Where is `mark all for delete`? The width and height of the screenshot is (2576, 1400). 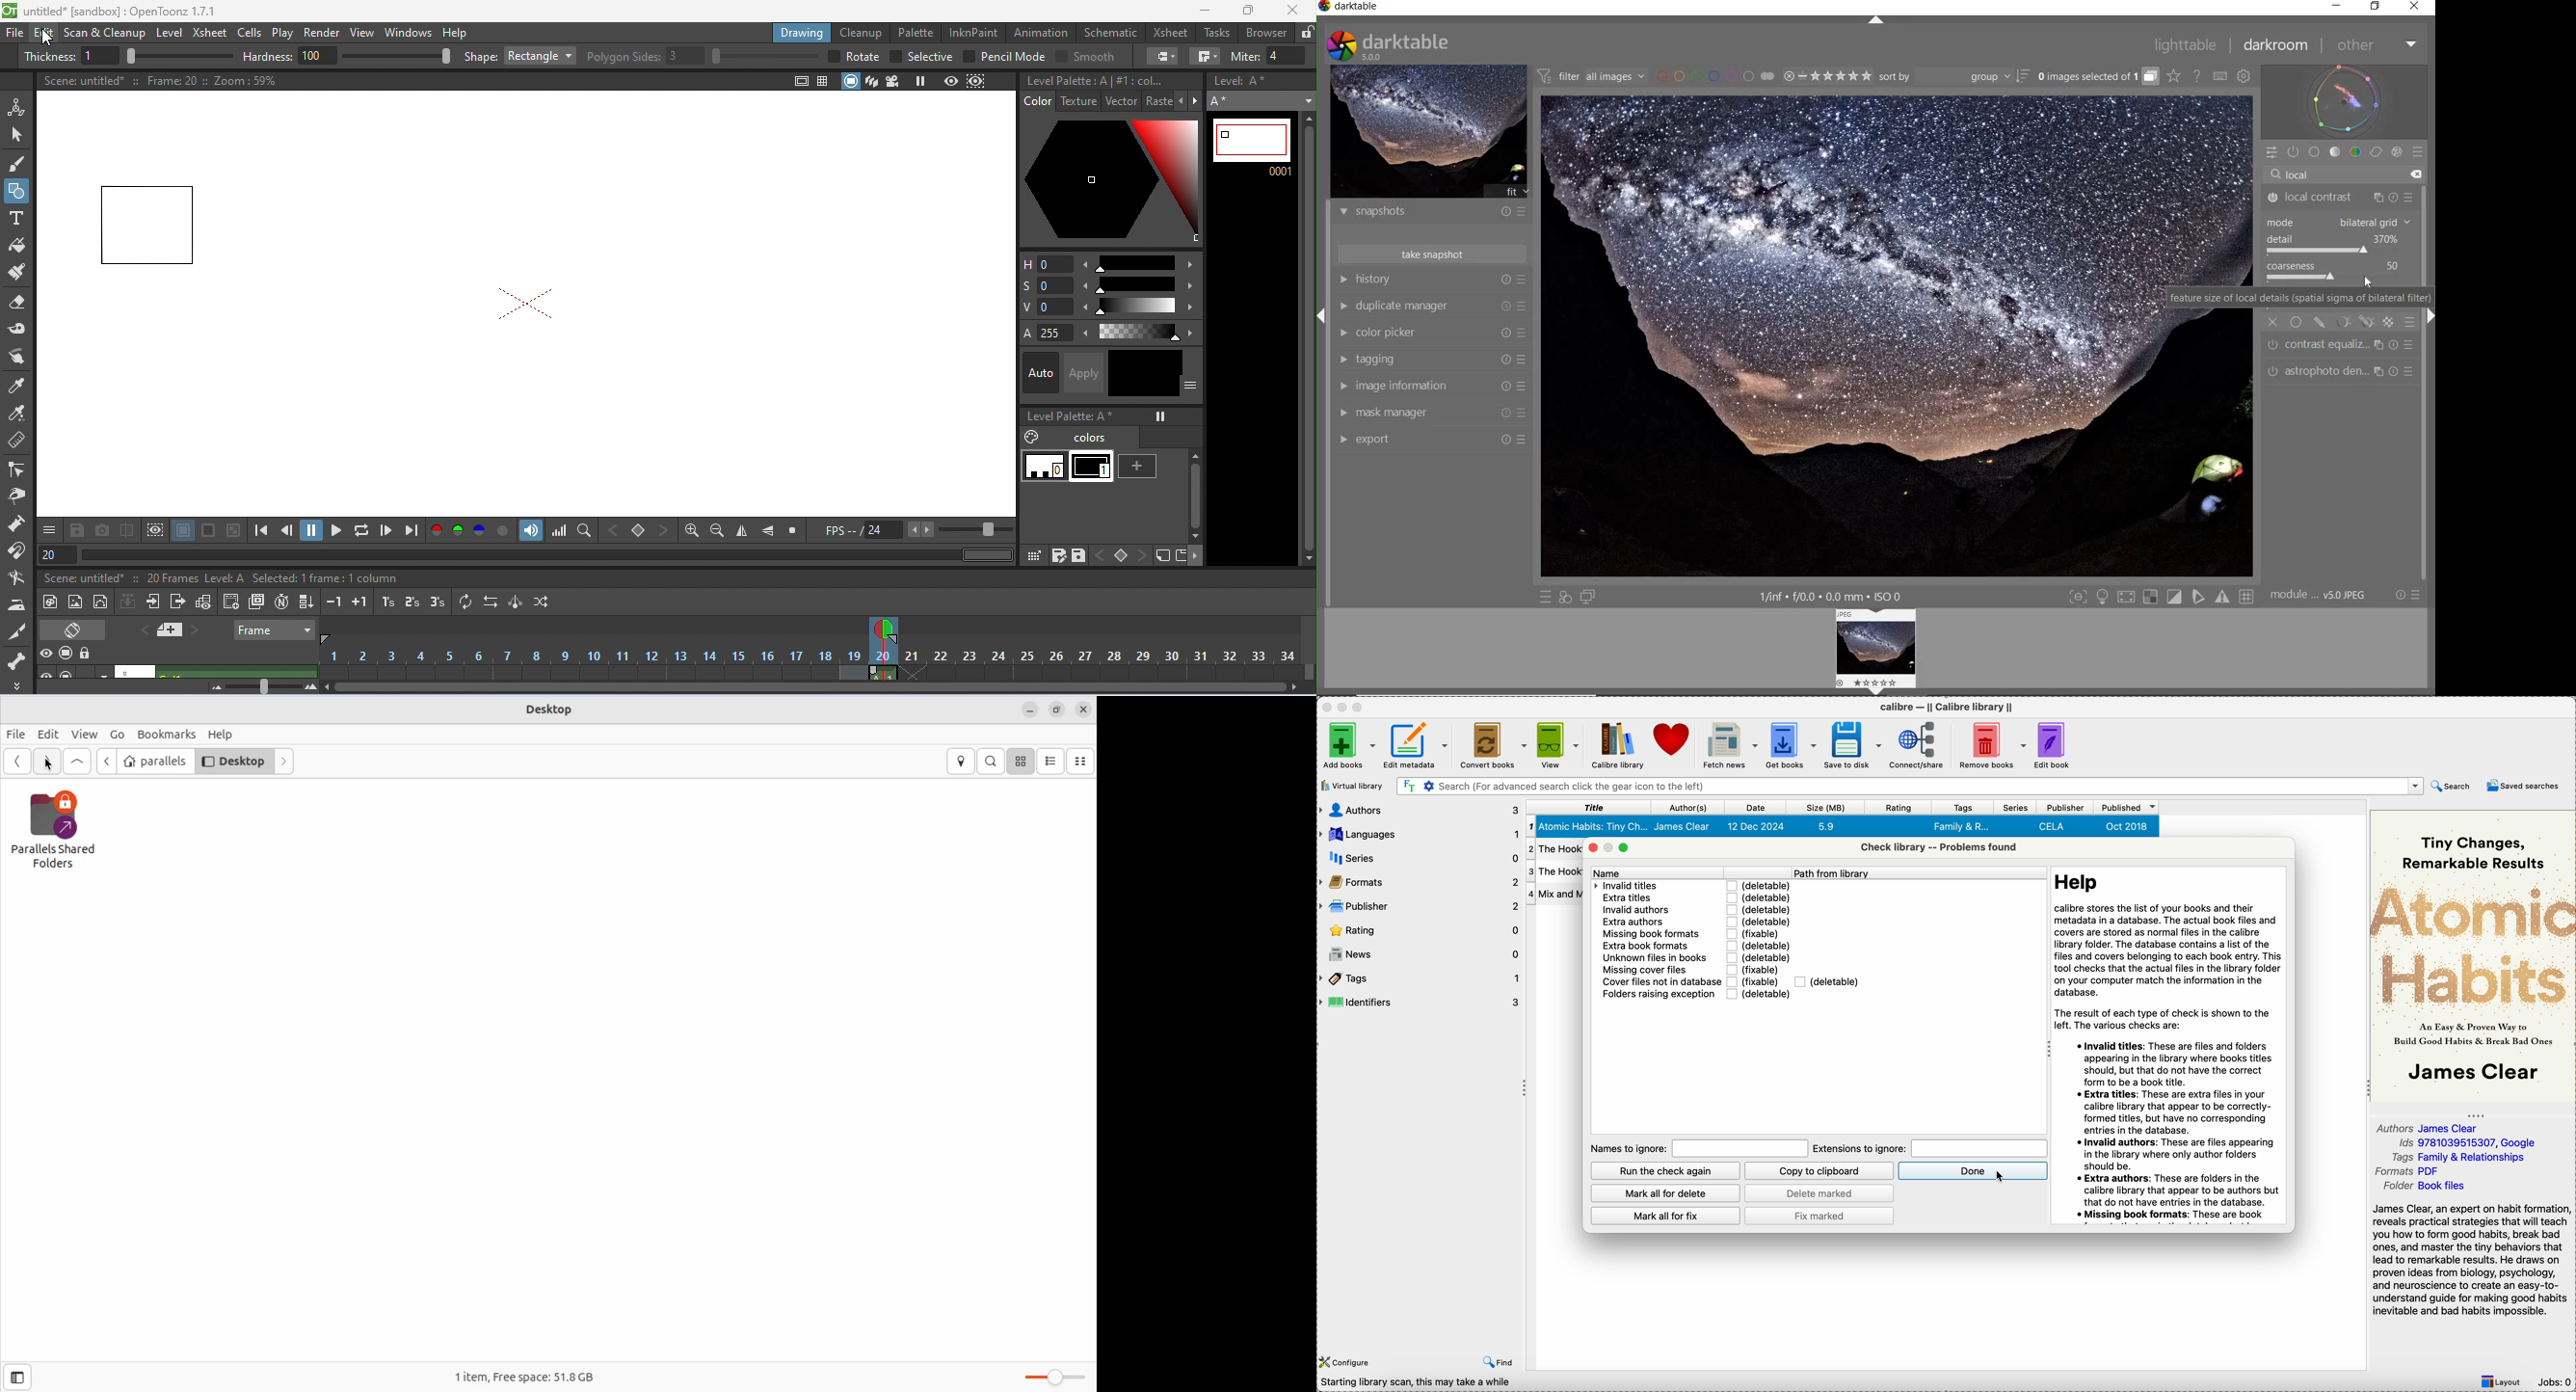
mark all for delete is located at coordinates (1667, 1193).